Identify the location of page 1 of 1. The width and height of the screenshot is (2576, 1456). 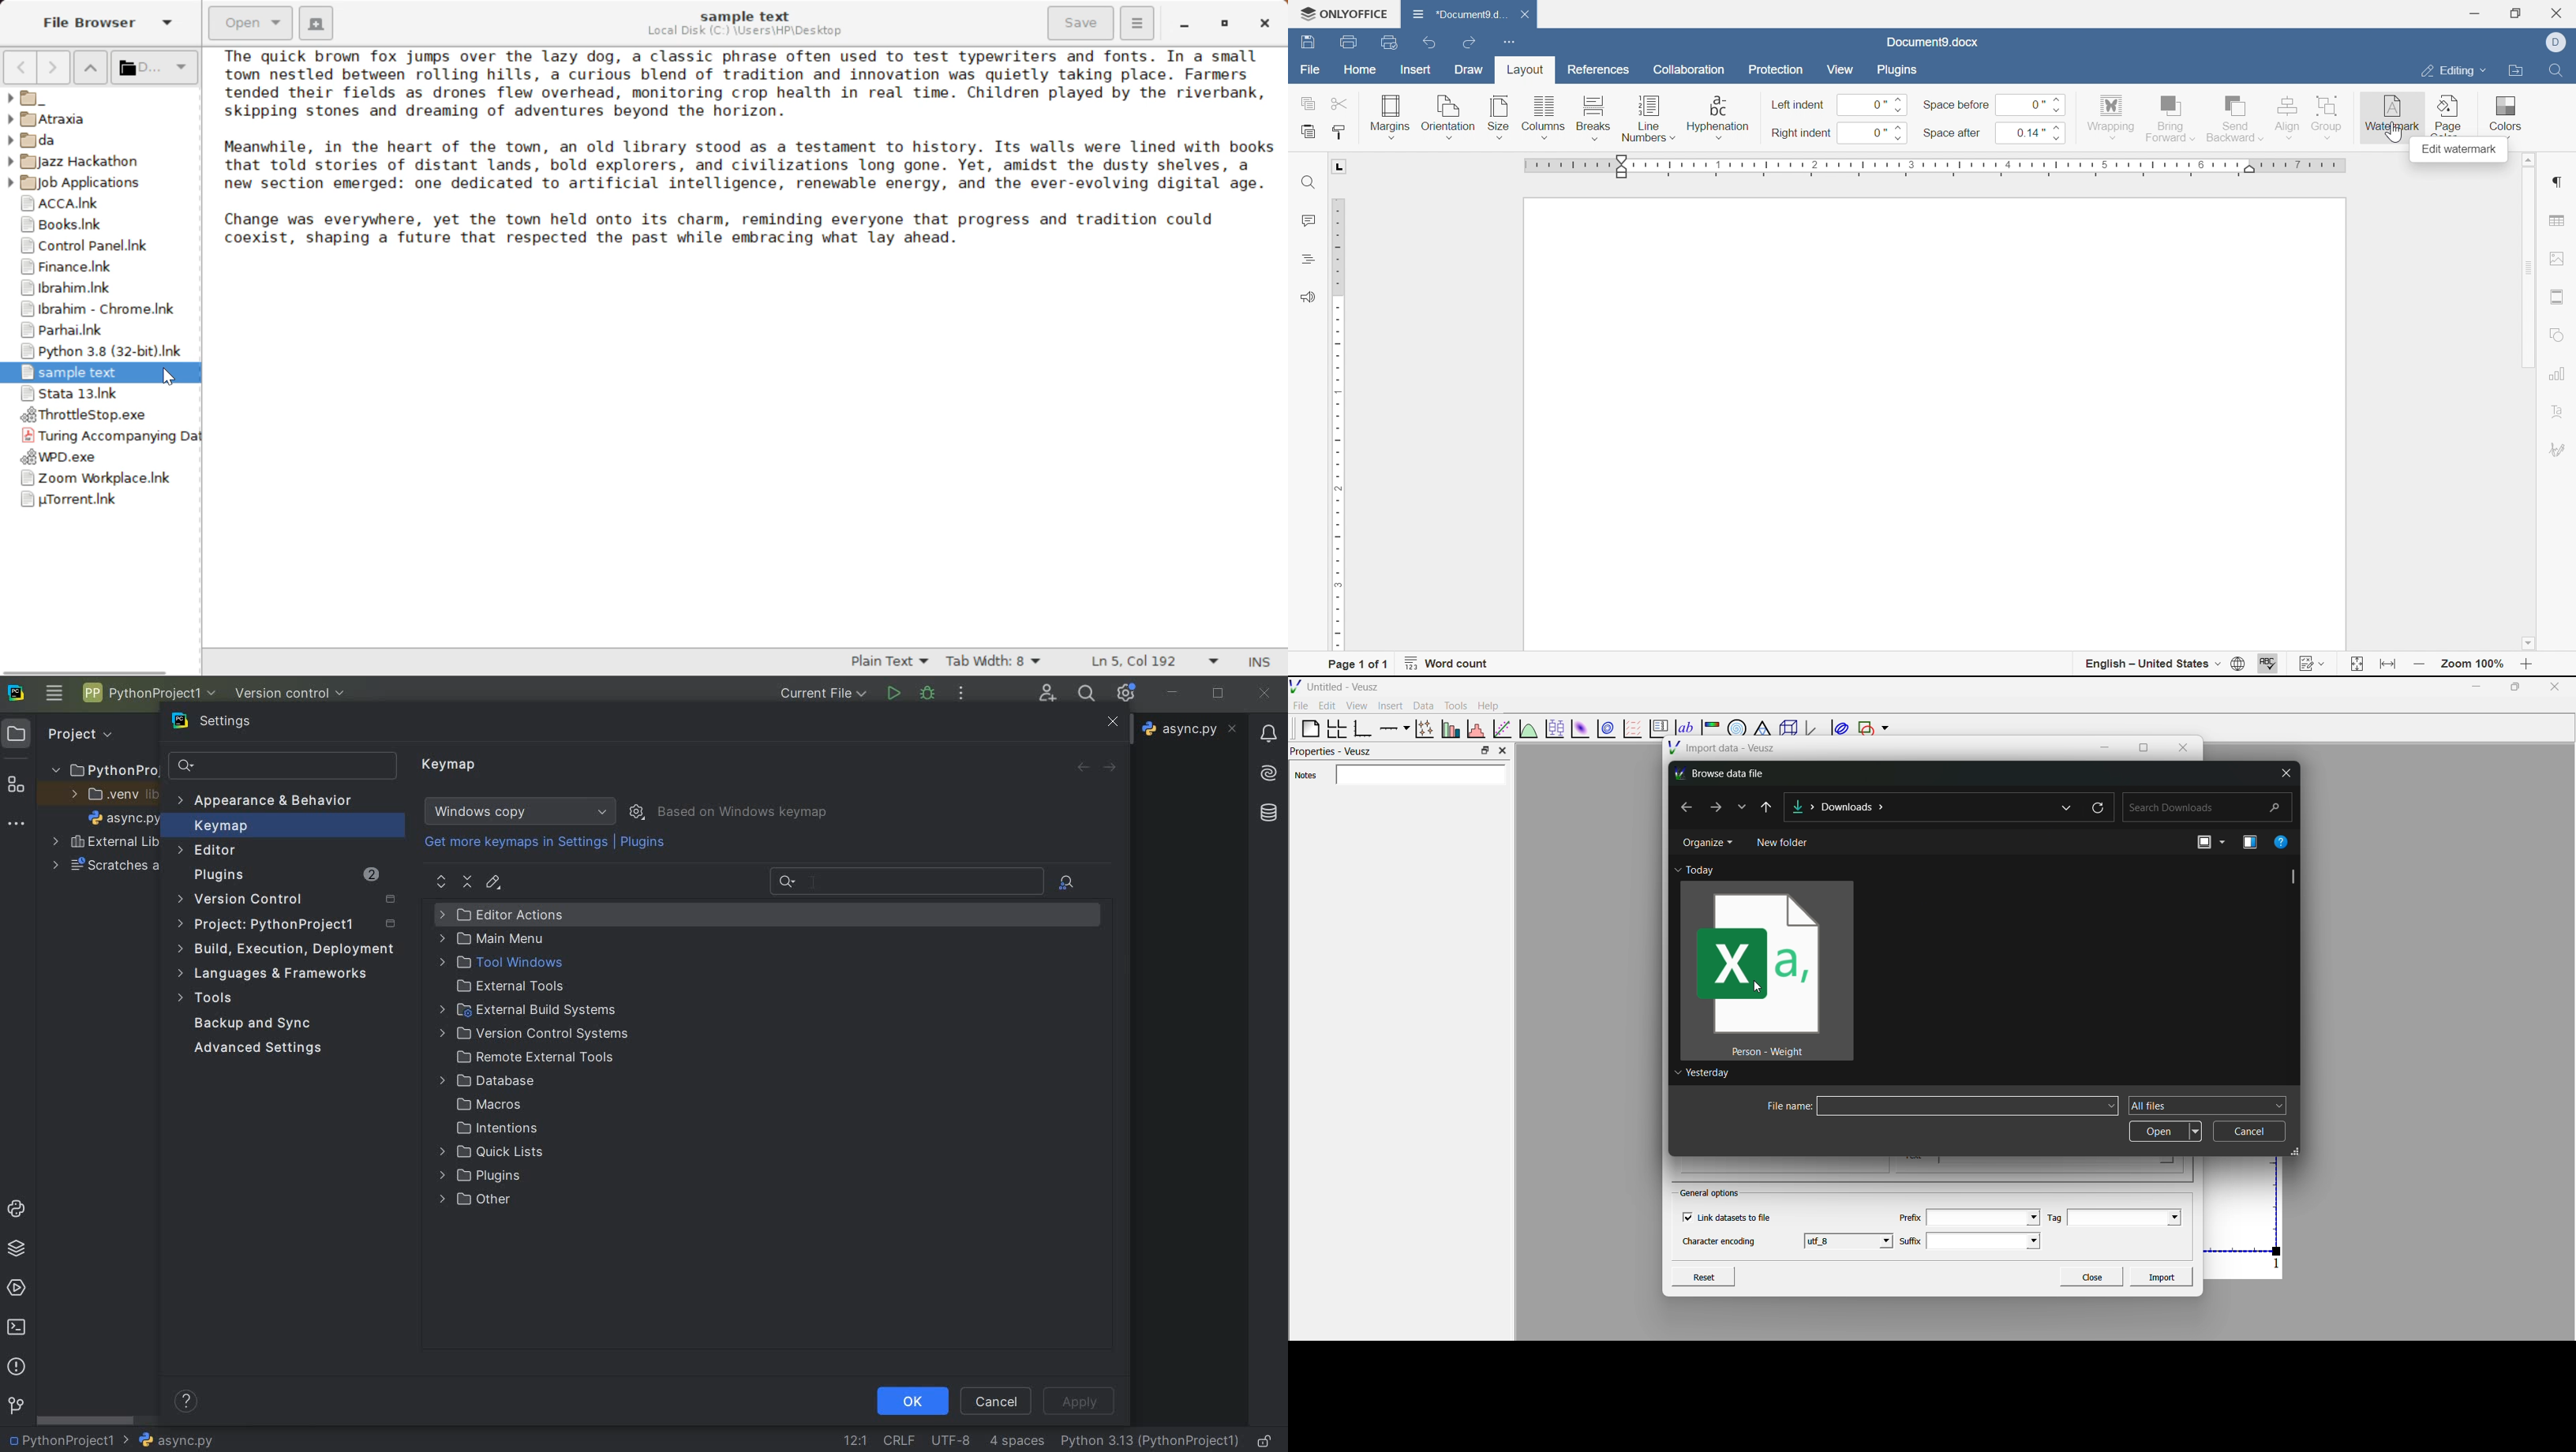
(1357, 666).